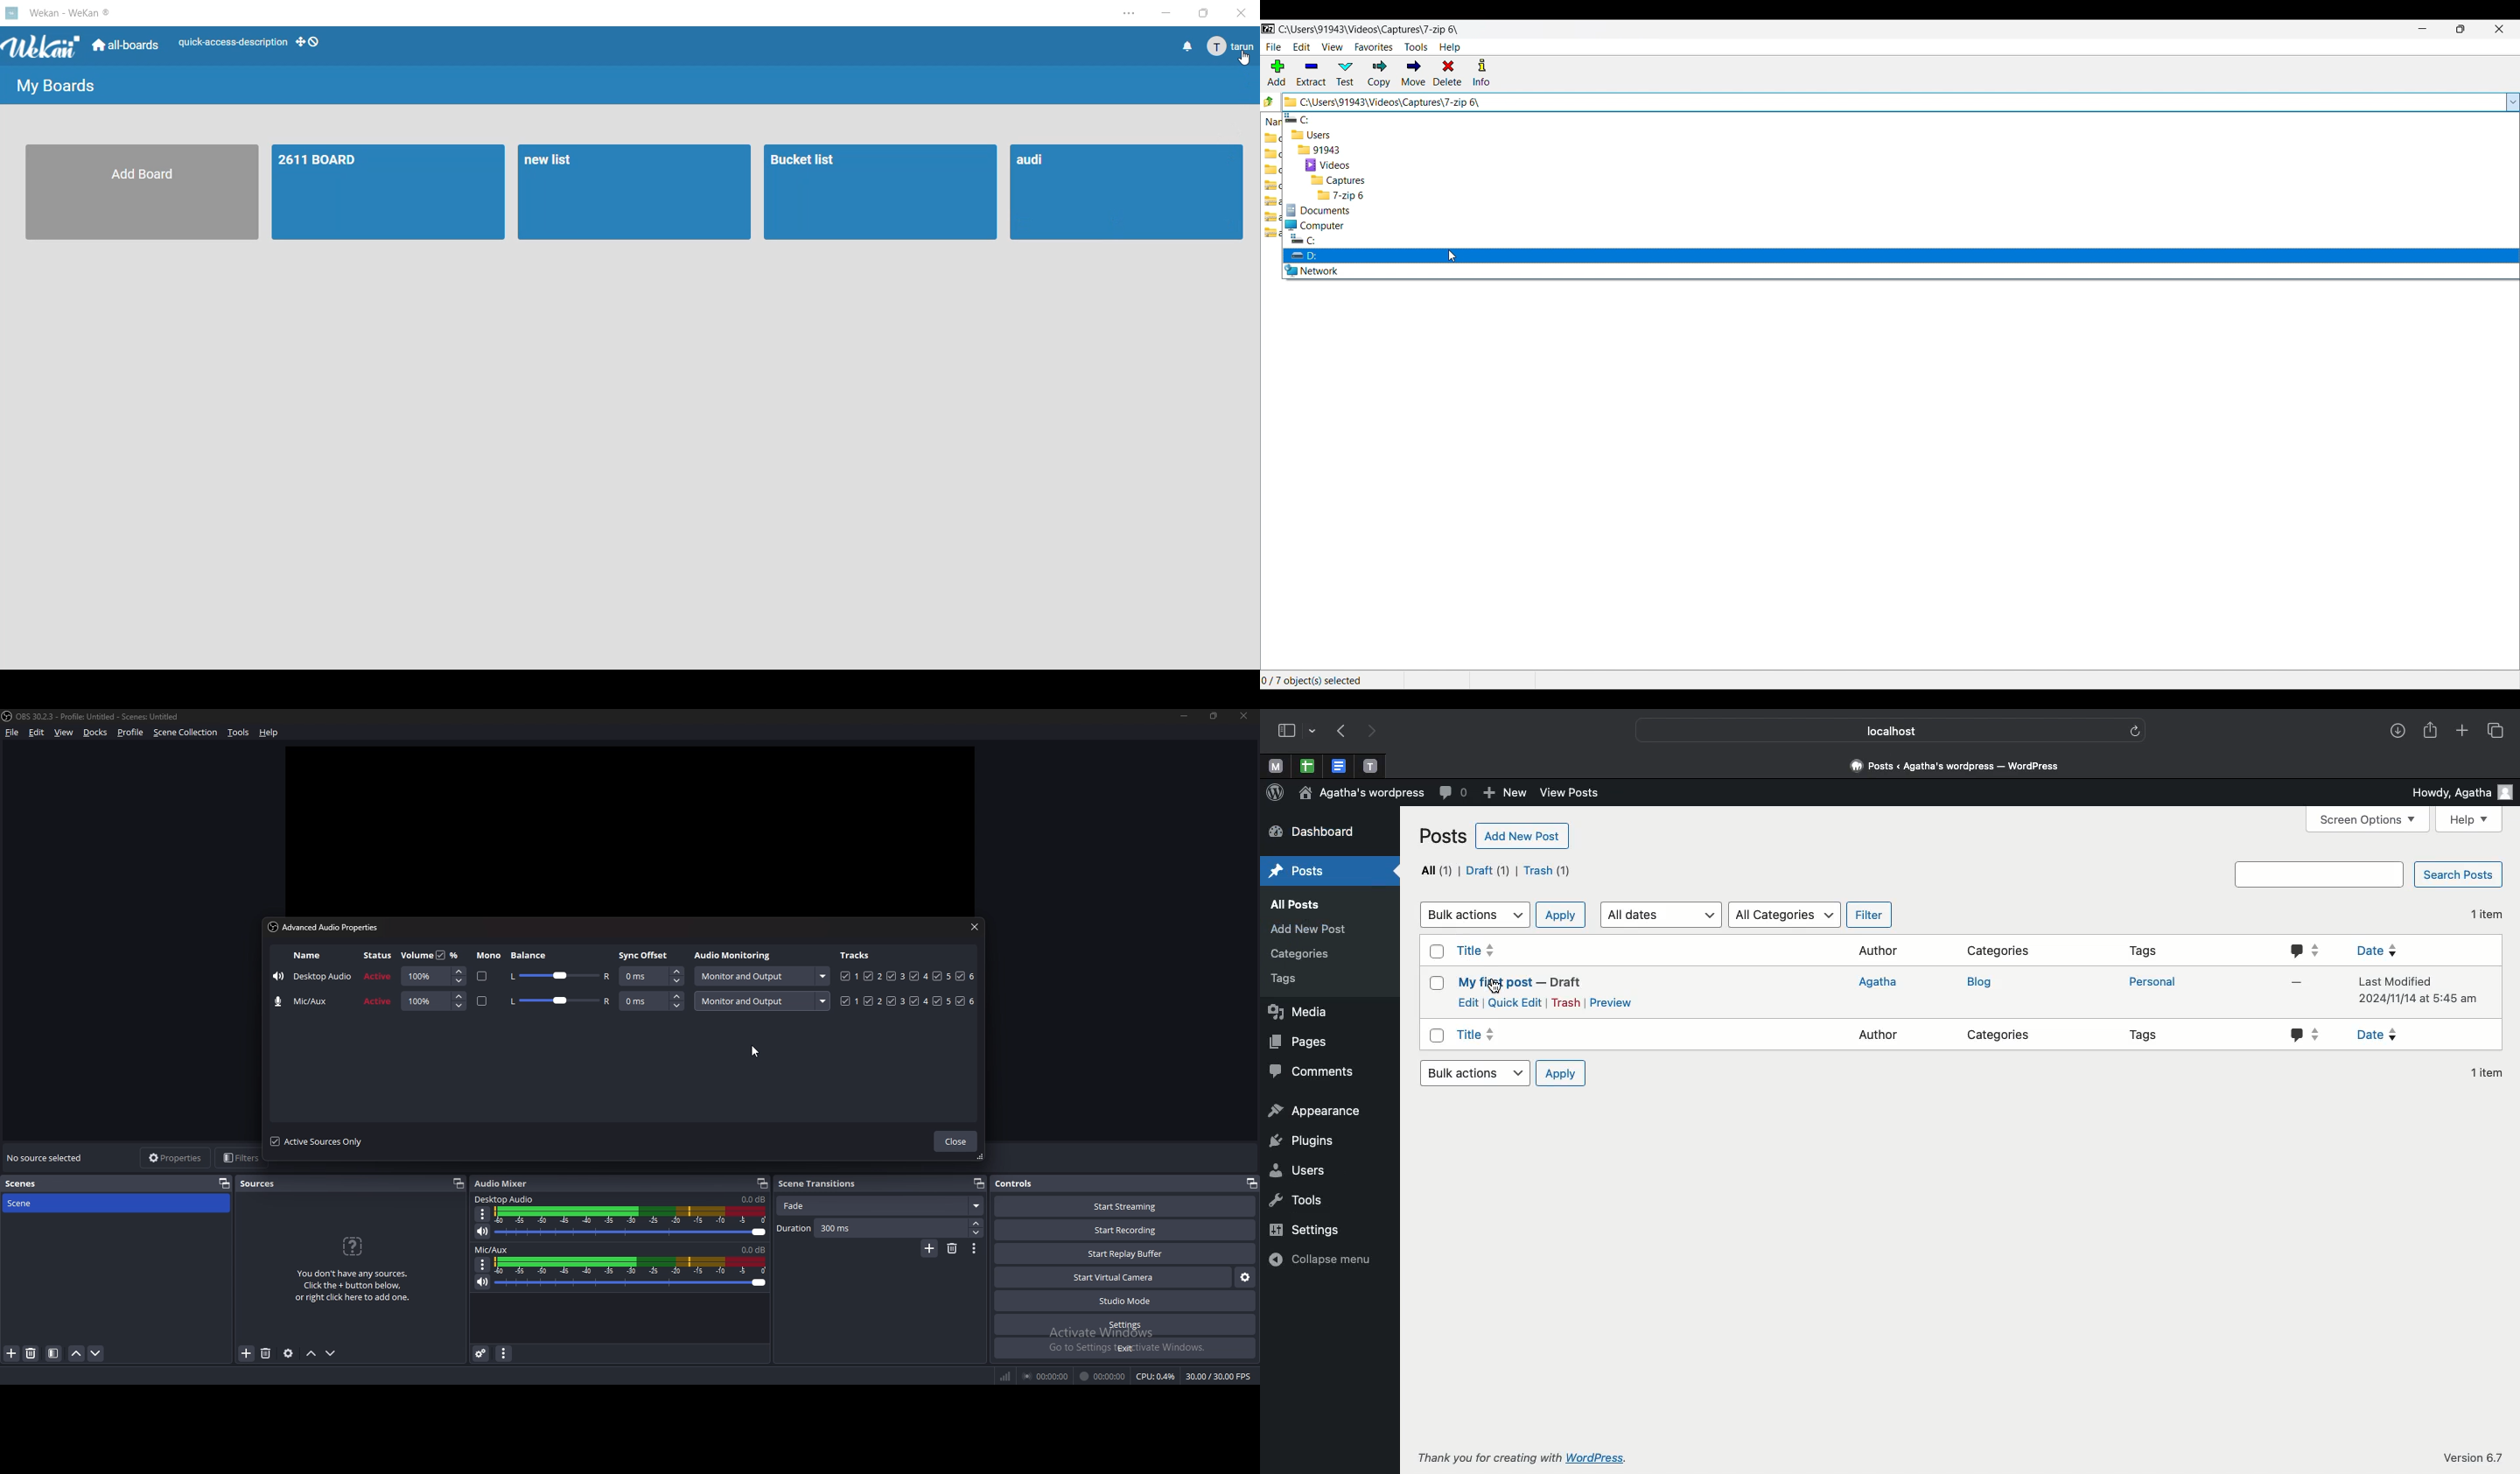  I want to click on balance adjust, so click(561, 976).